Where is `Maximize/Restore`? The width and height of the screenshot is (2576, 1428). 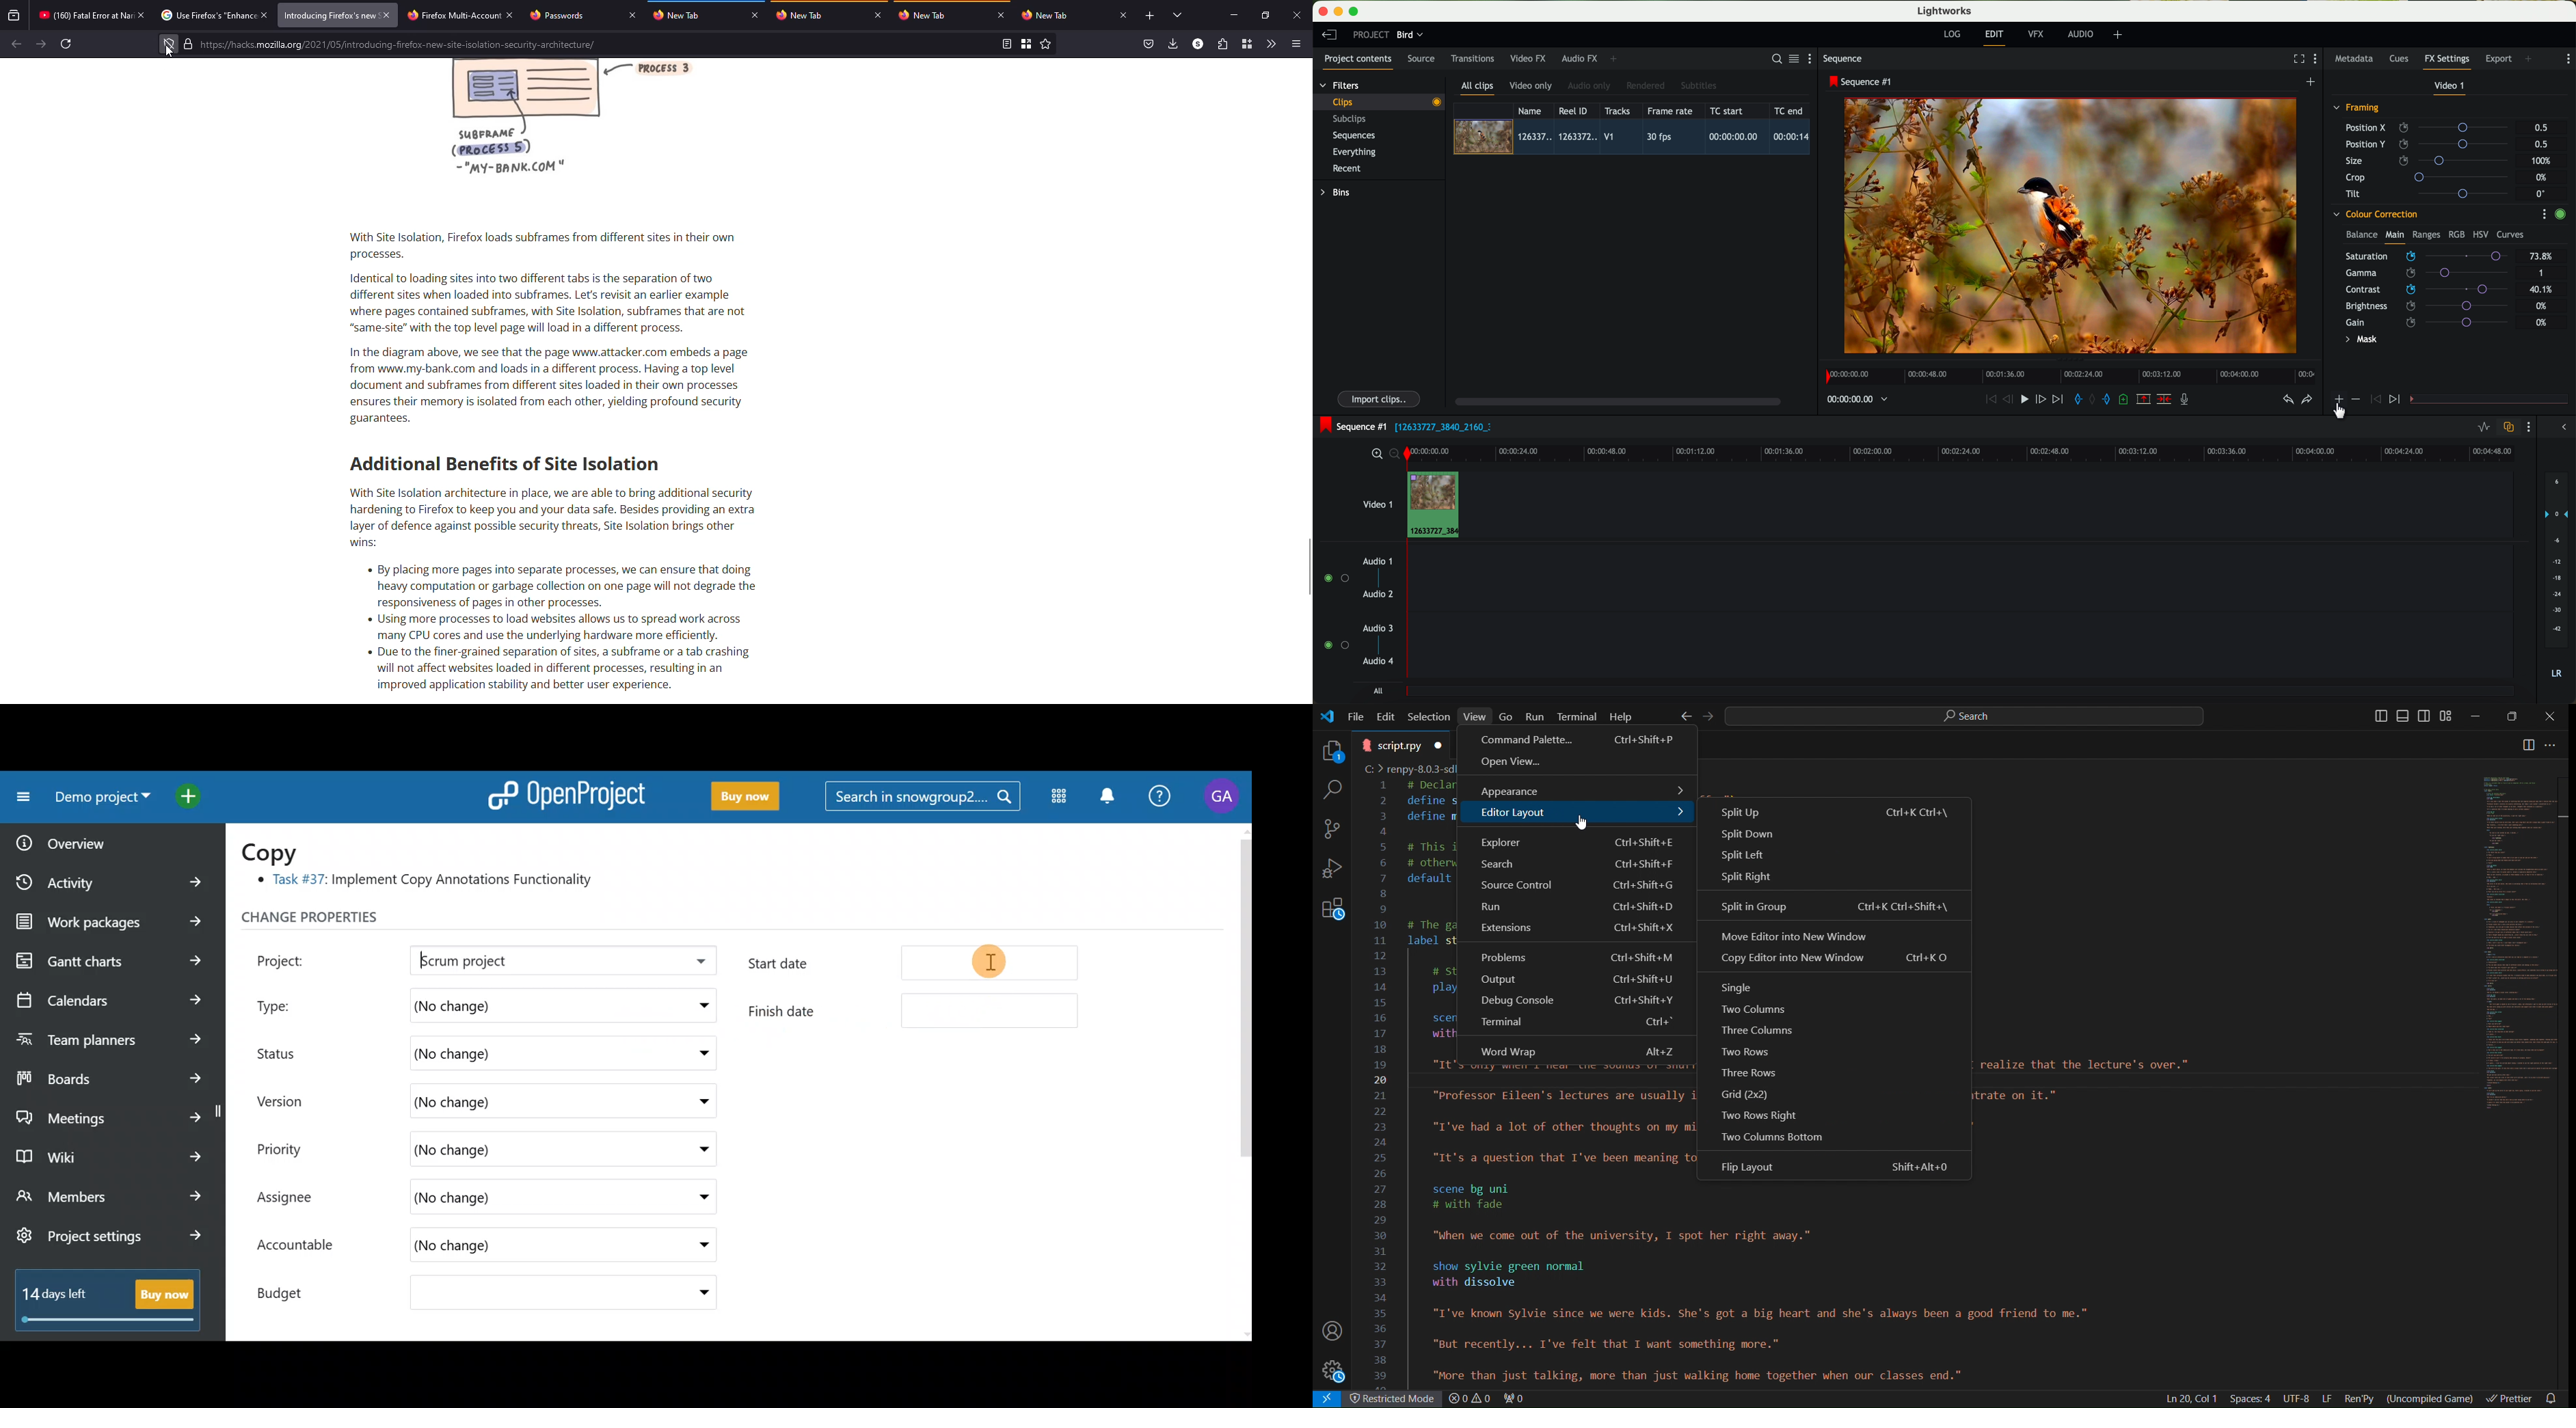
Maximize/Restore is located at coordinates (2514, 717).